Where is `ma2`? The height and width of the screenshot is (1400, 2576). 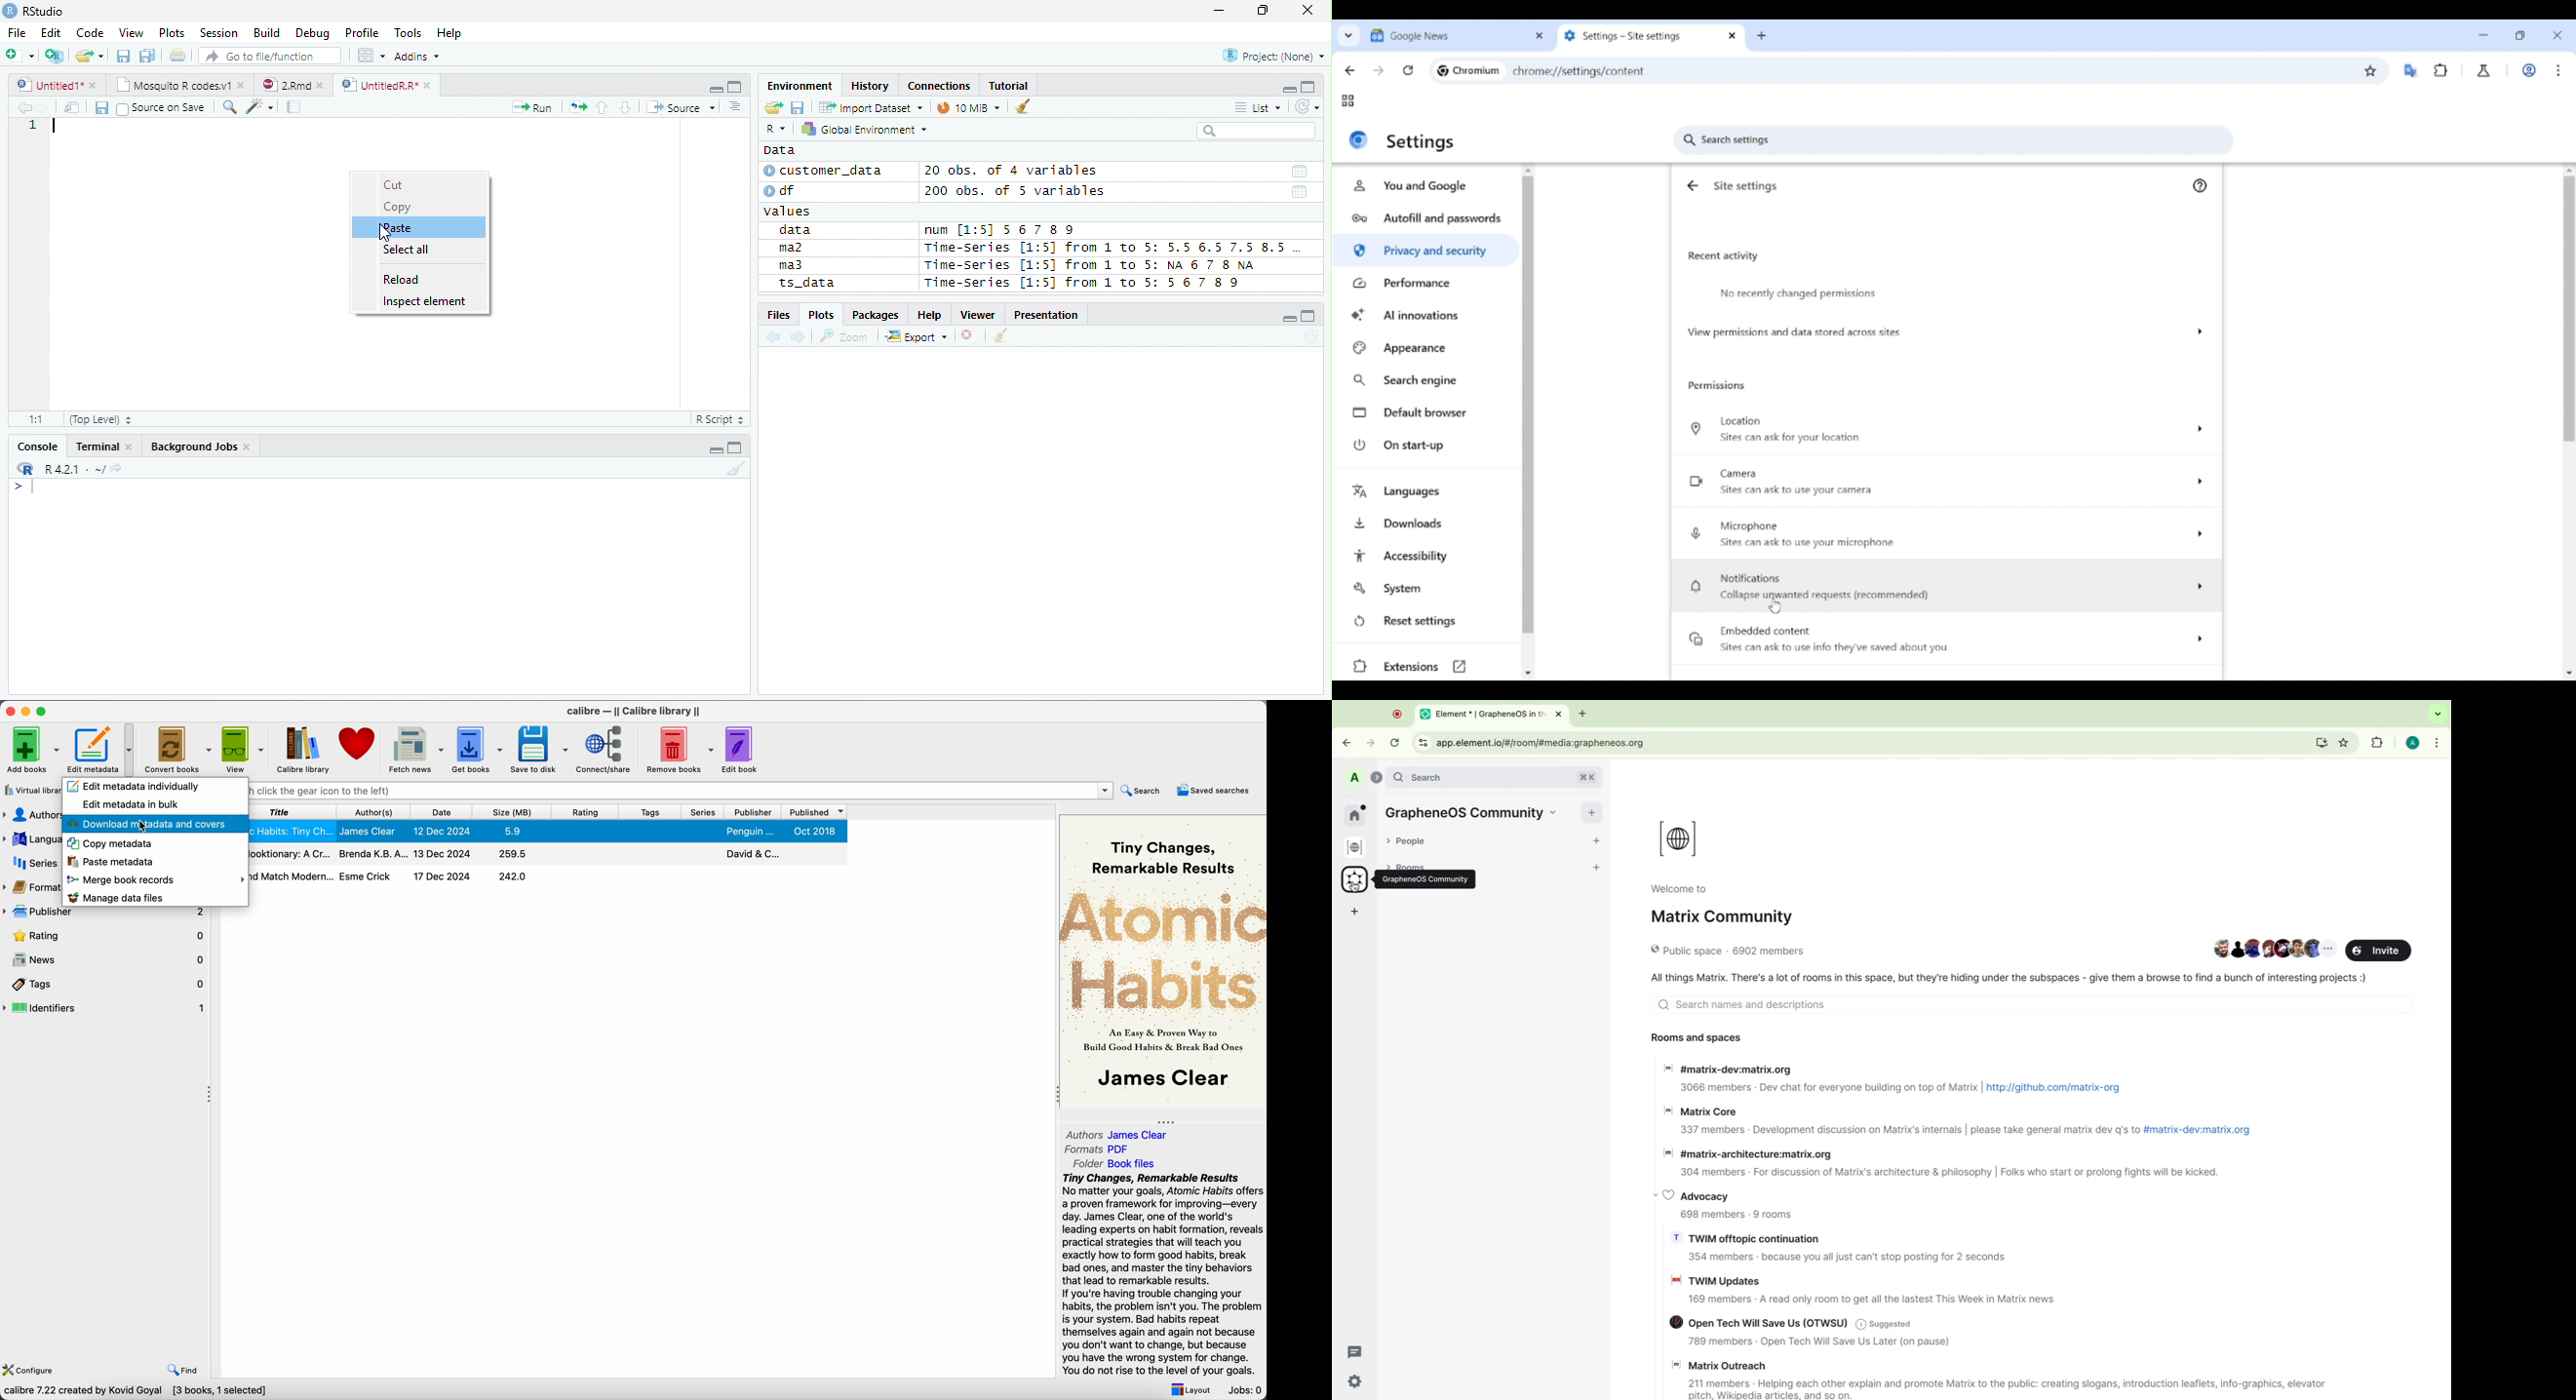 ma2 is located at coordinates (796, 250).